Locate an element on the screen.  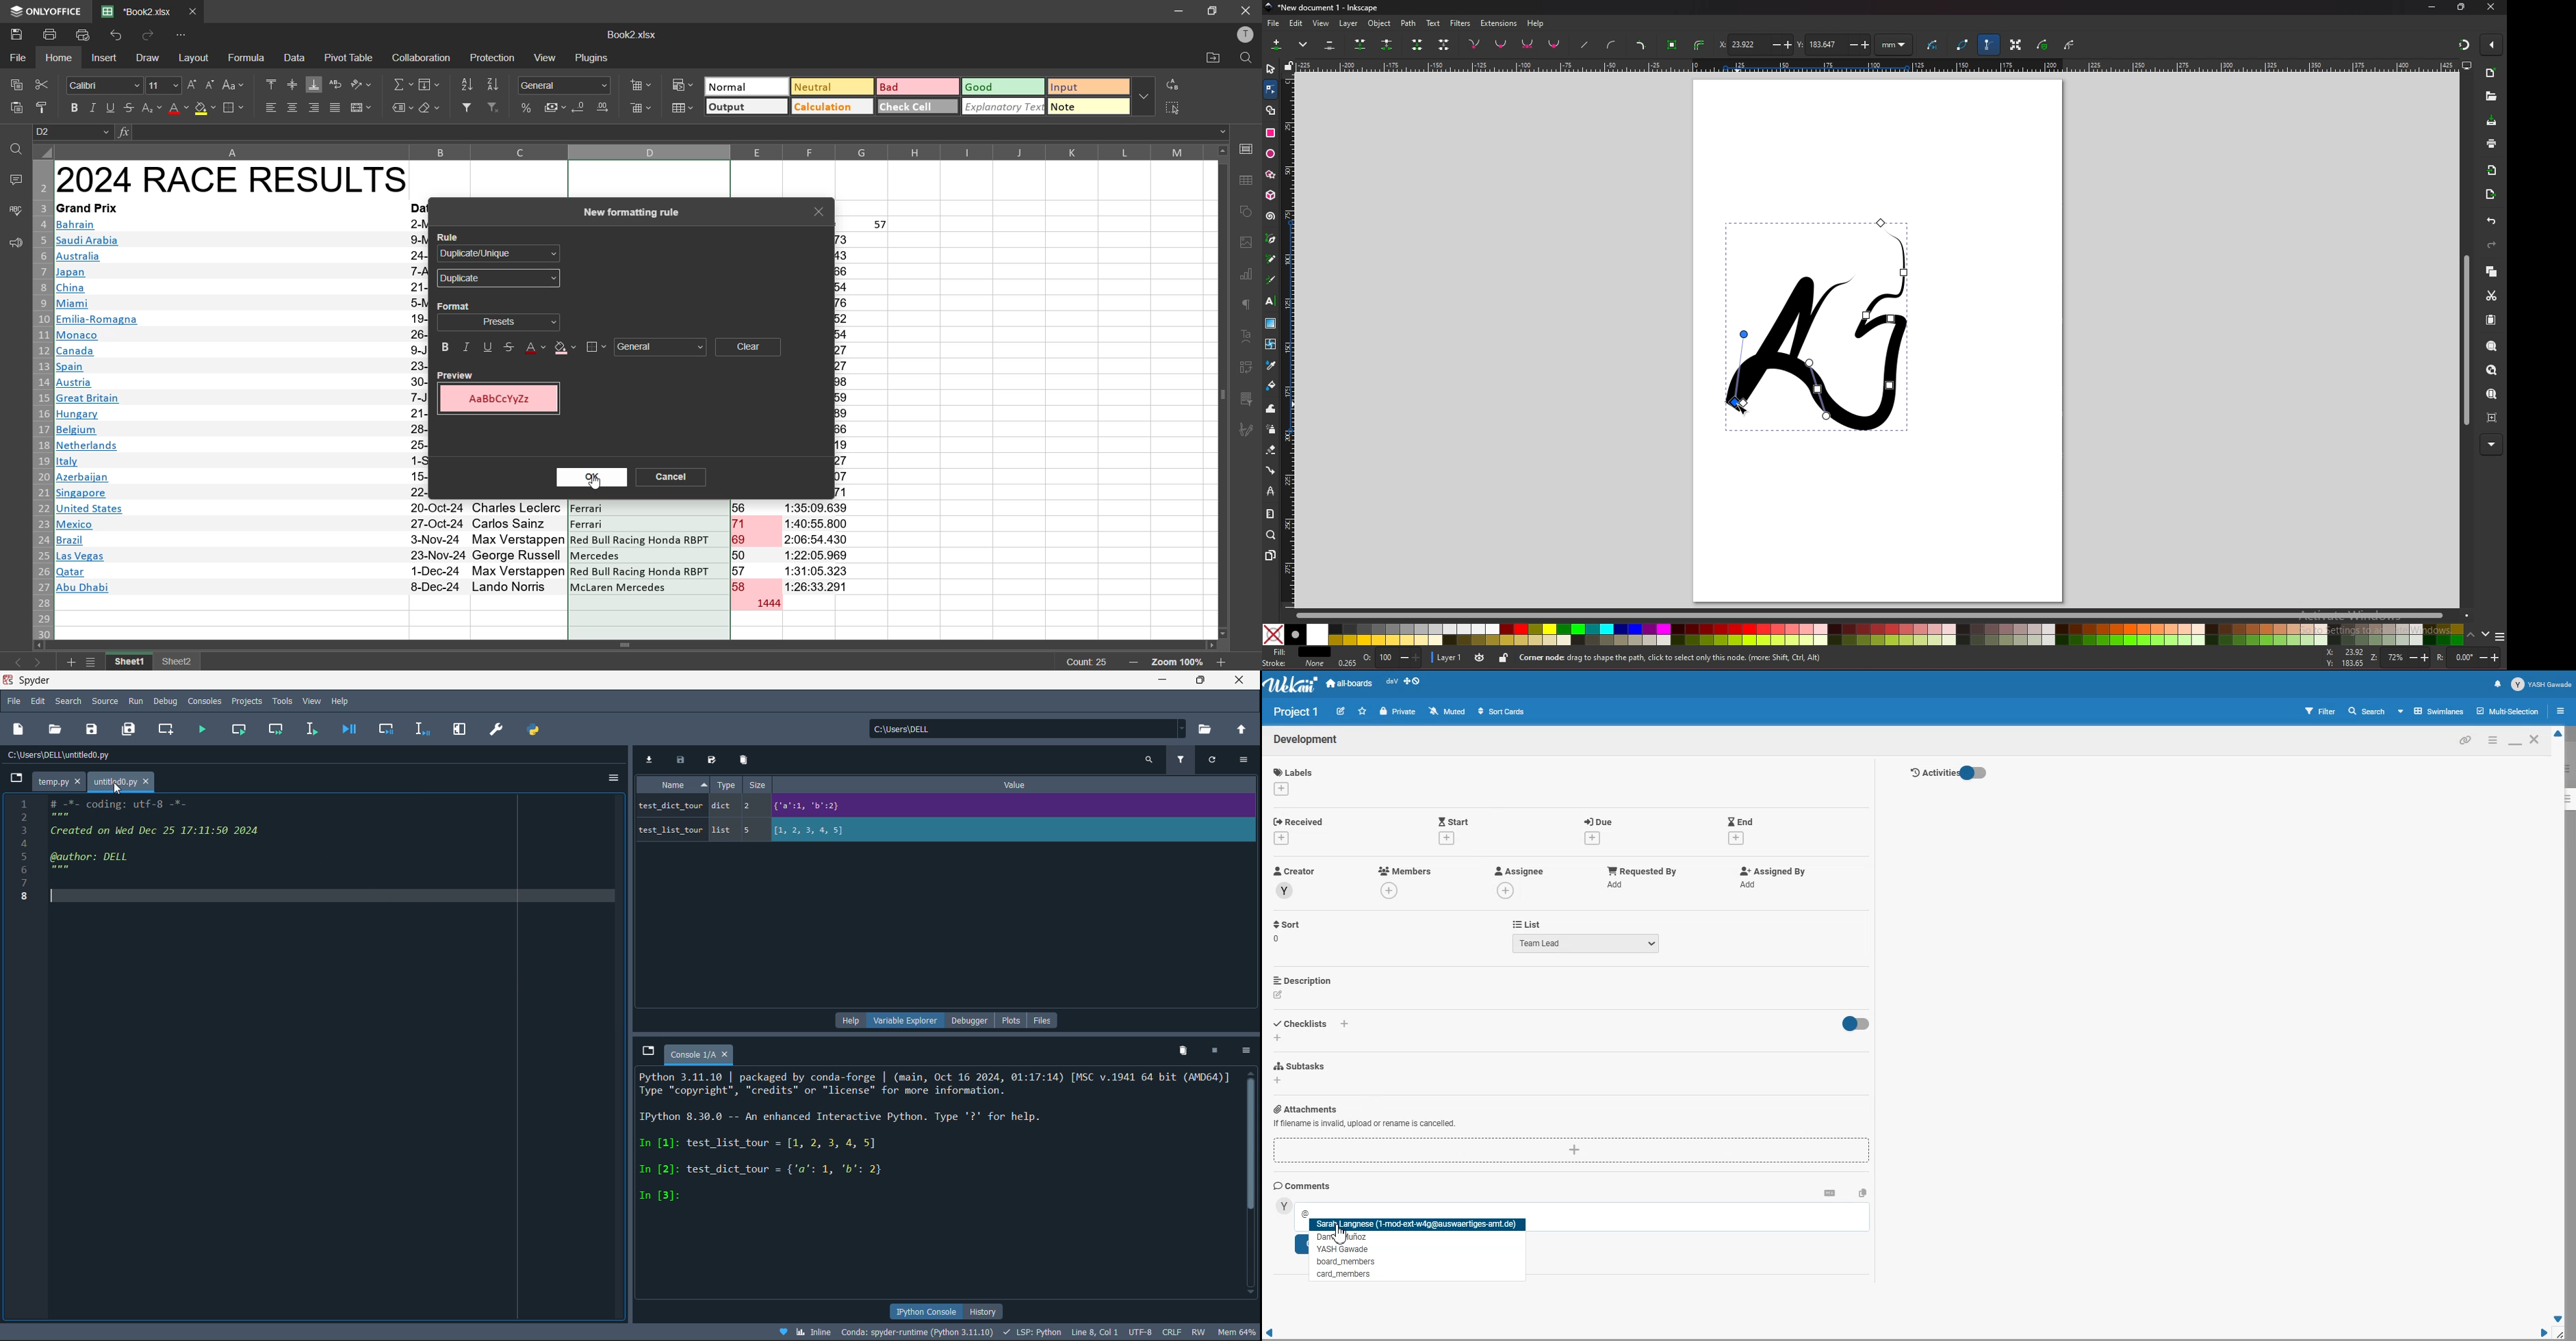
rotate is located at coordinates (2468, 658).